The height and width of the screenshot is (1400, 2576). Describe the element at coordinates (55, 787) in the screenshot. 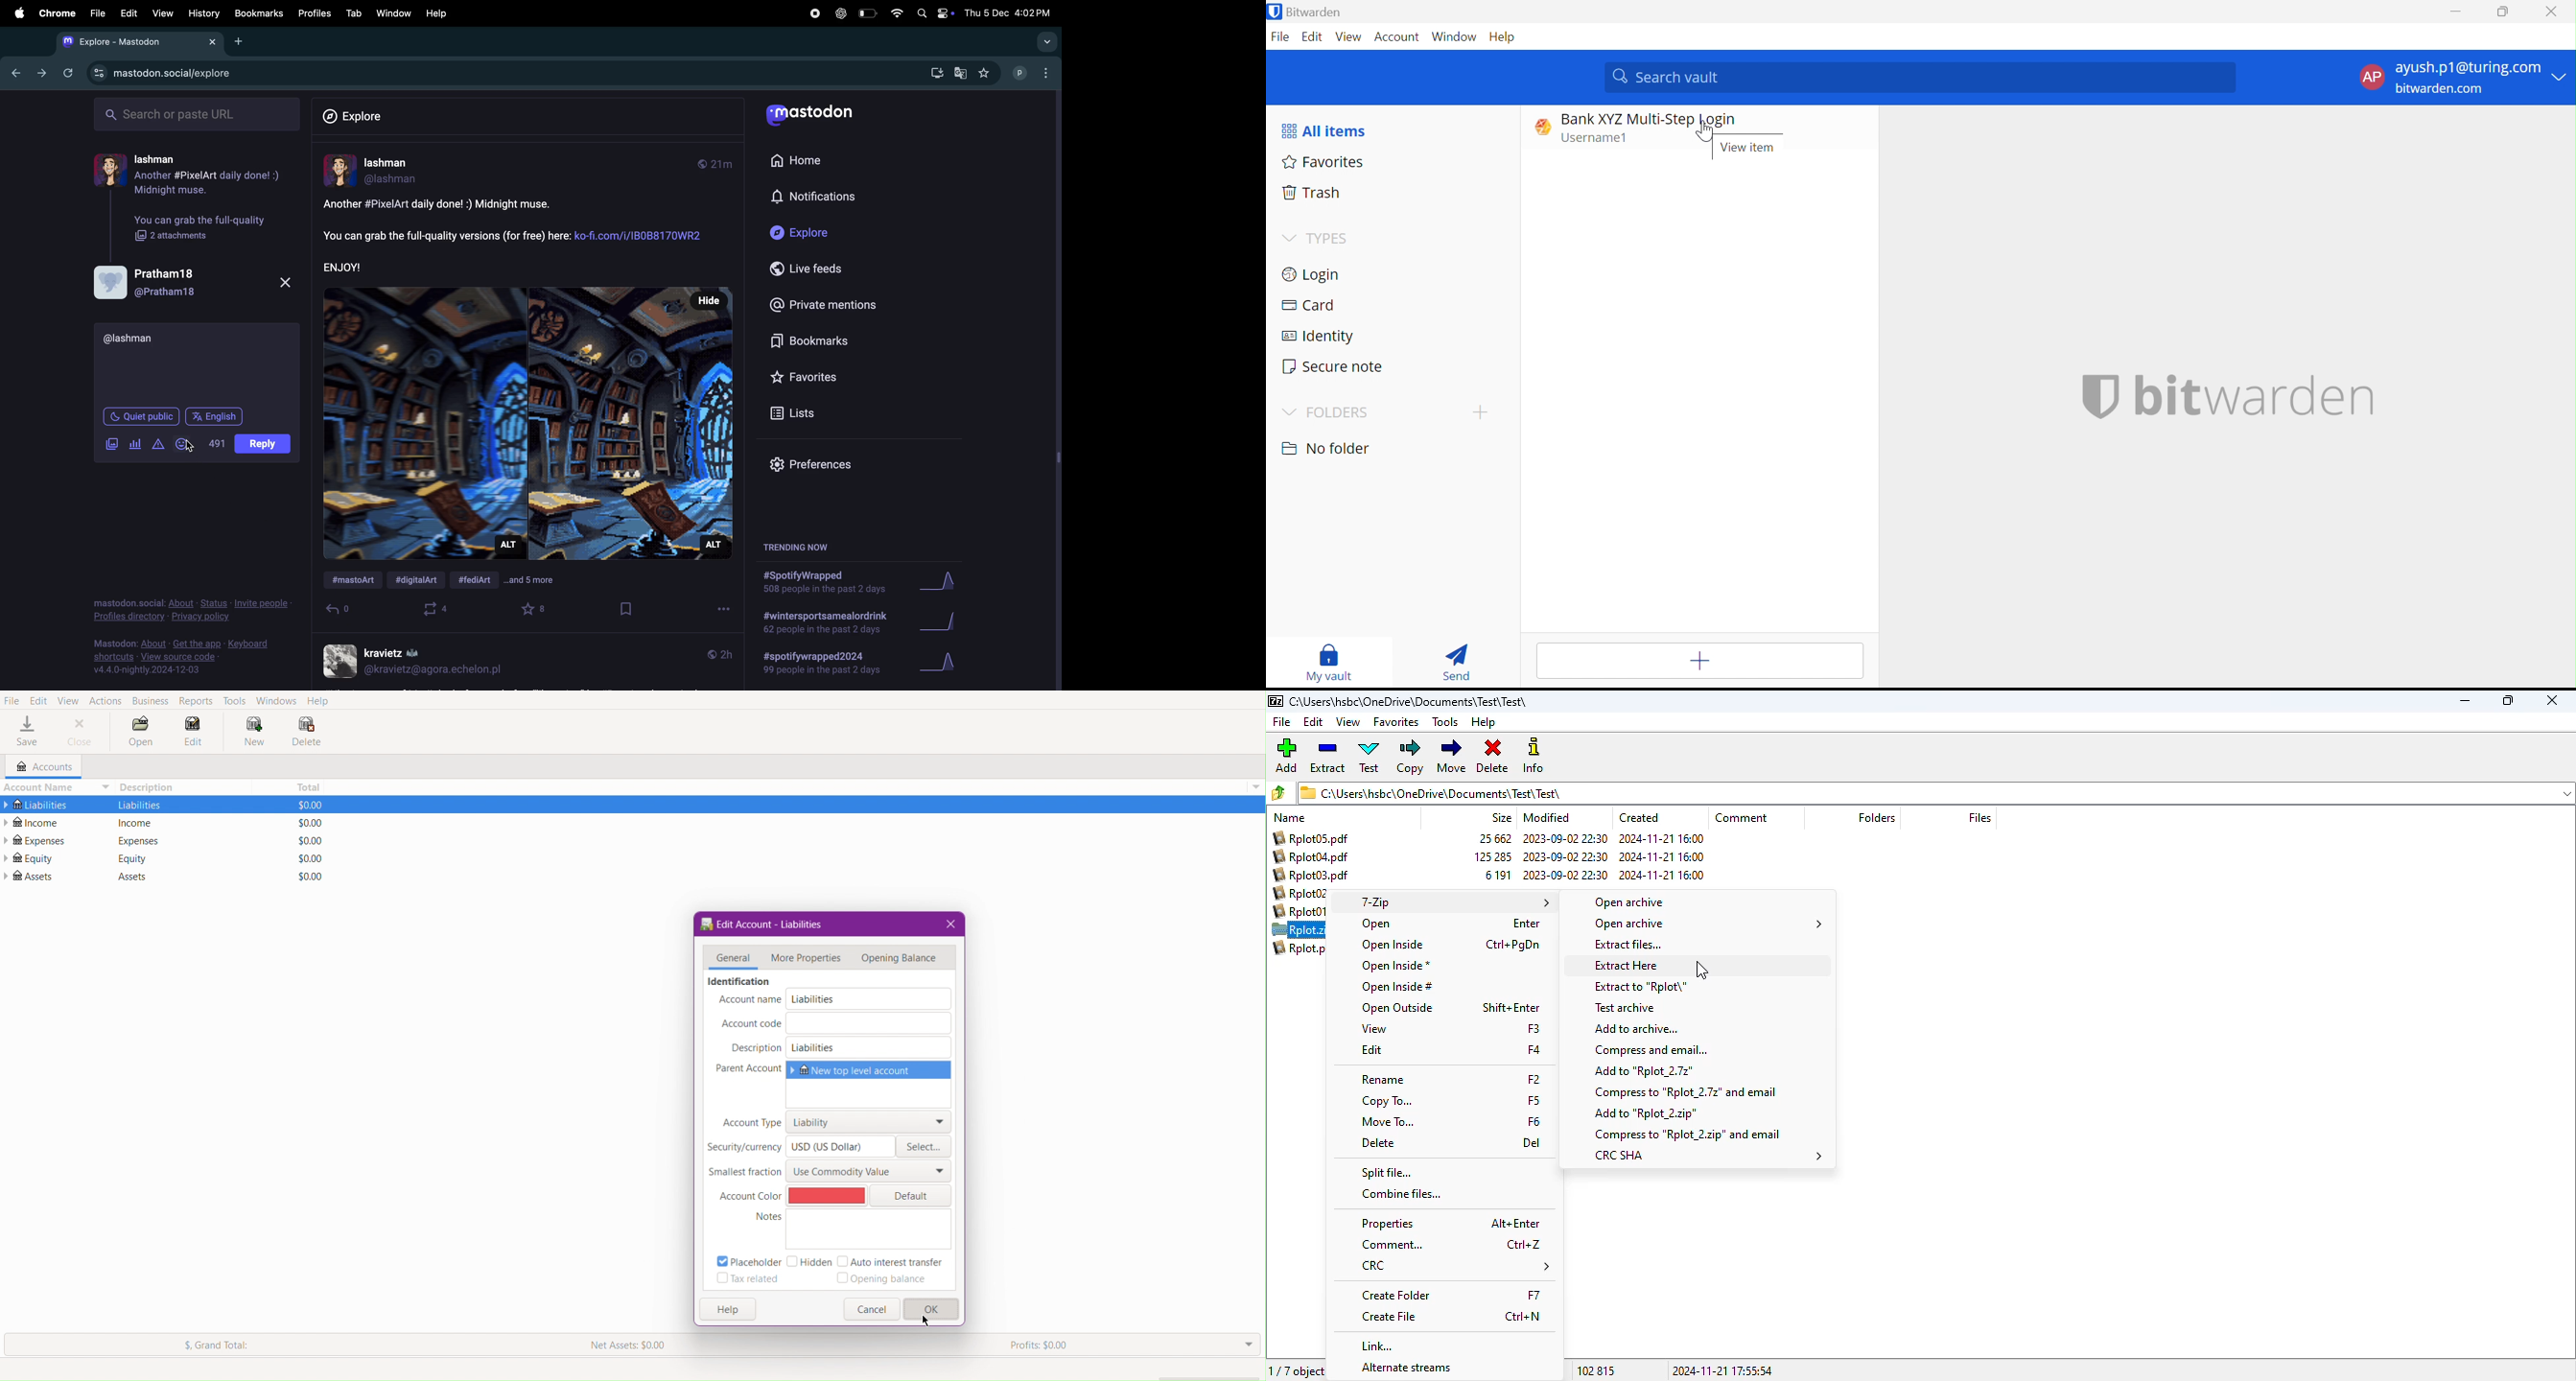

I see `Account Name` at that location.